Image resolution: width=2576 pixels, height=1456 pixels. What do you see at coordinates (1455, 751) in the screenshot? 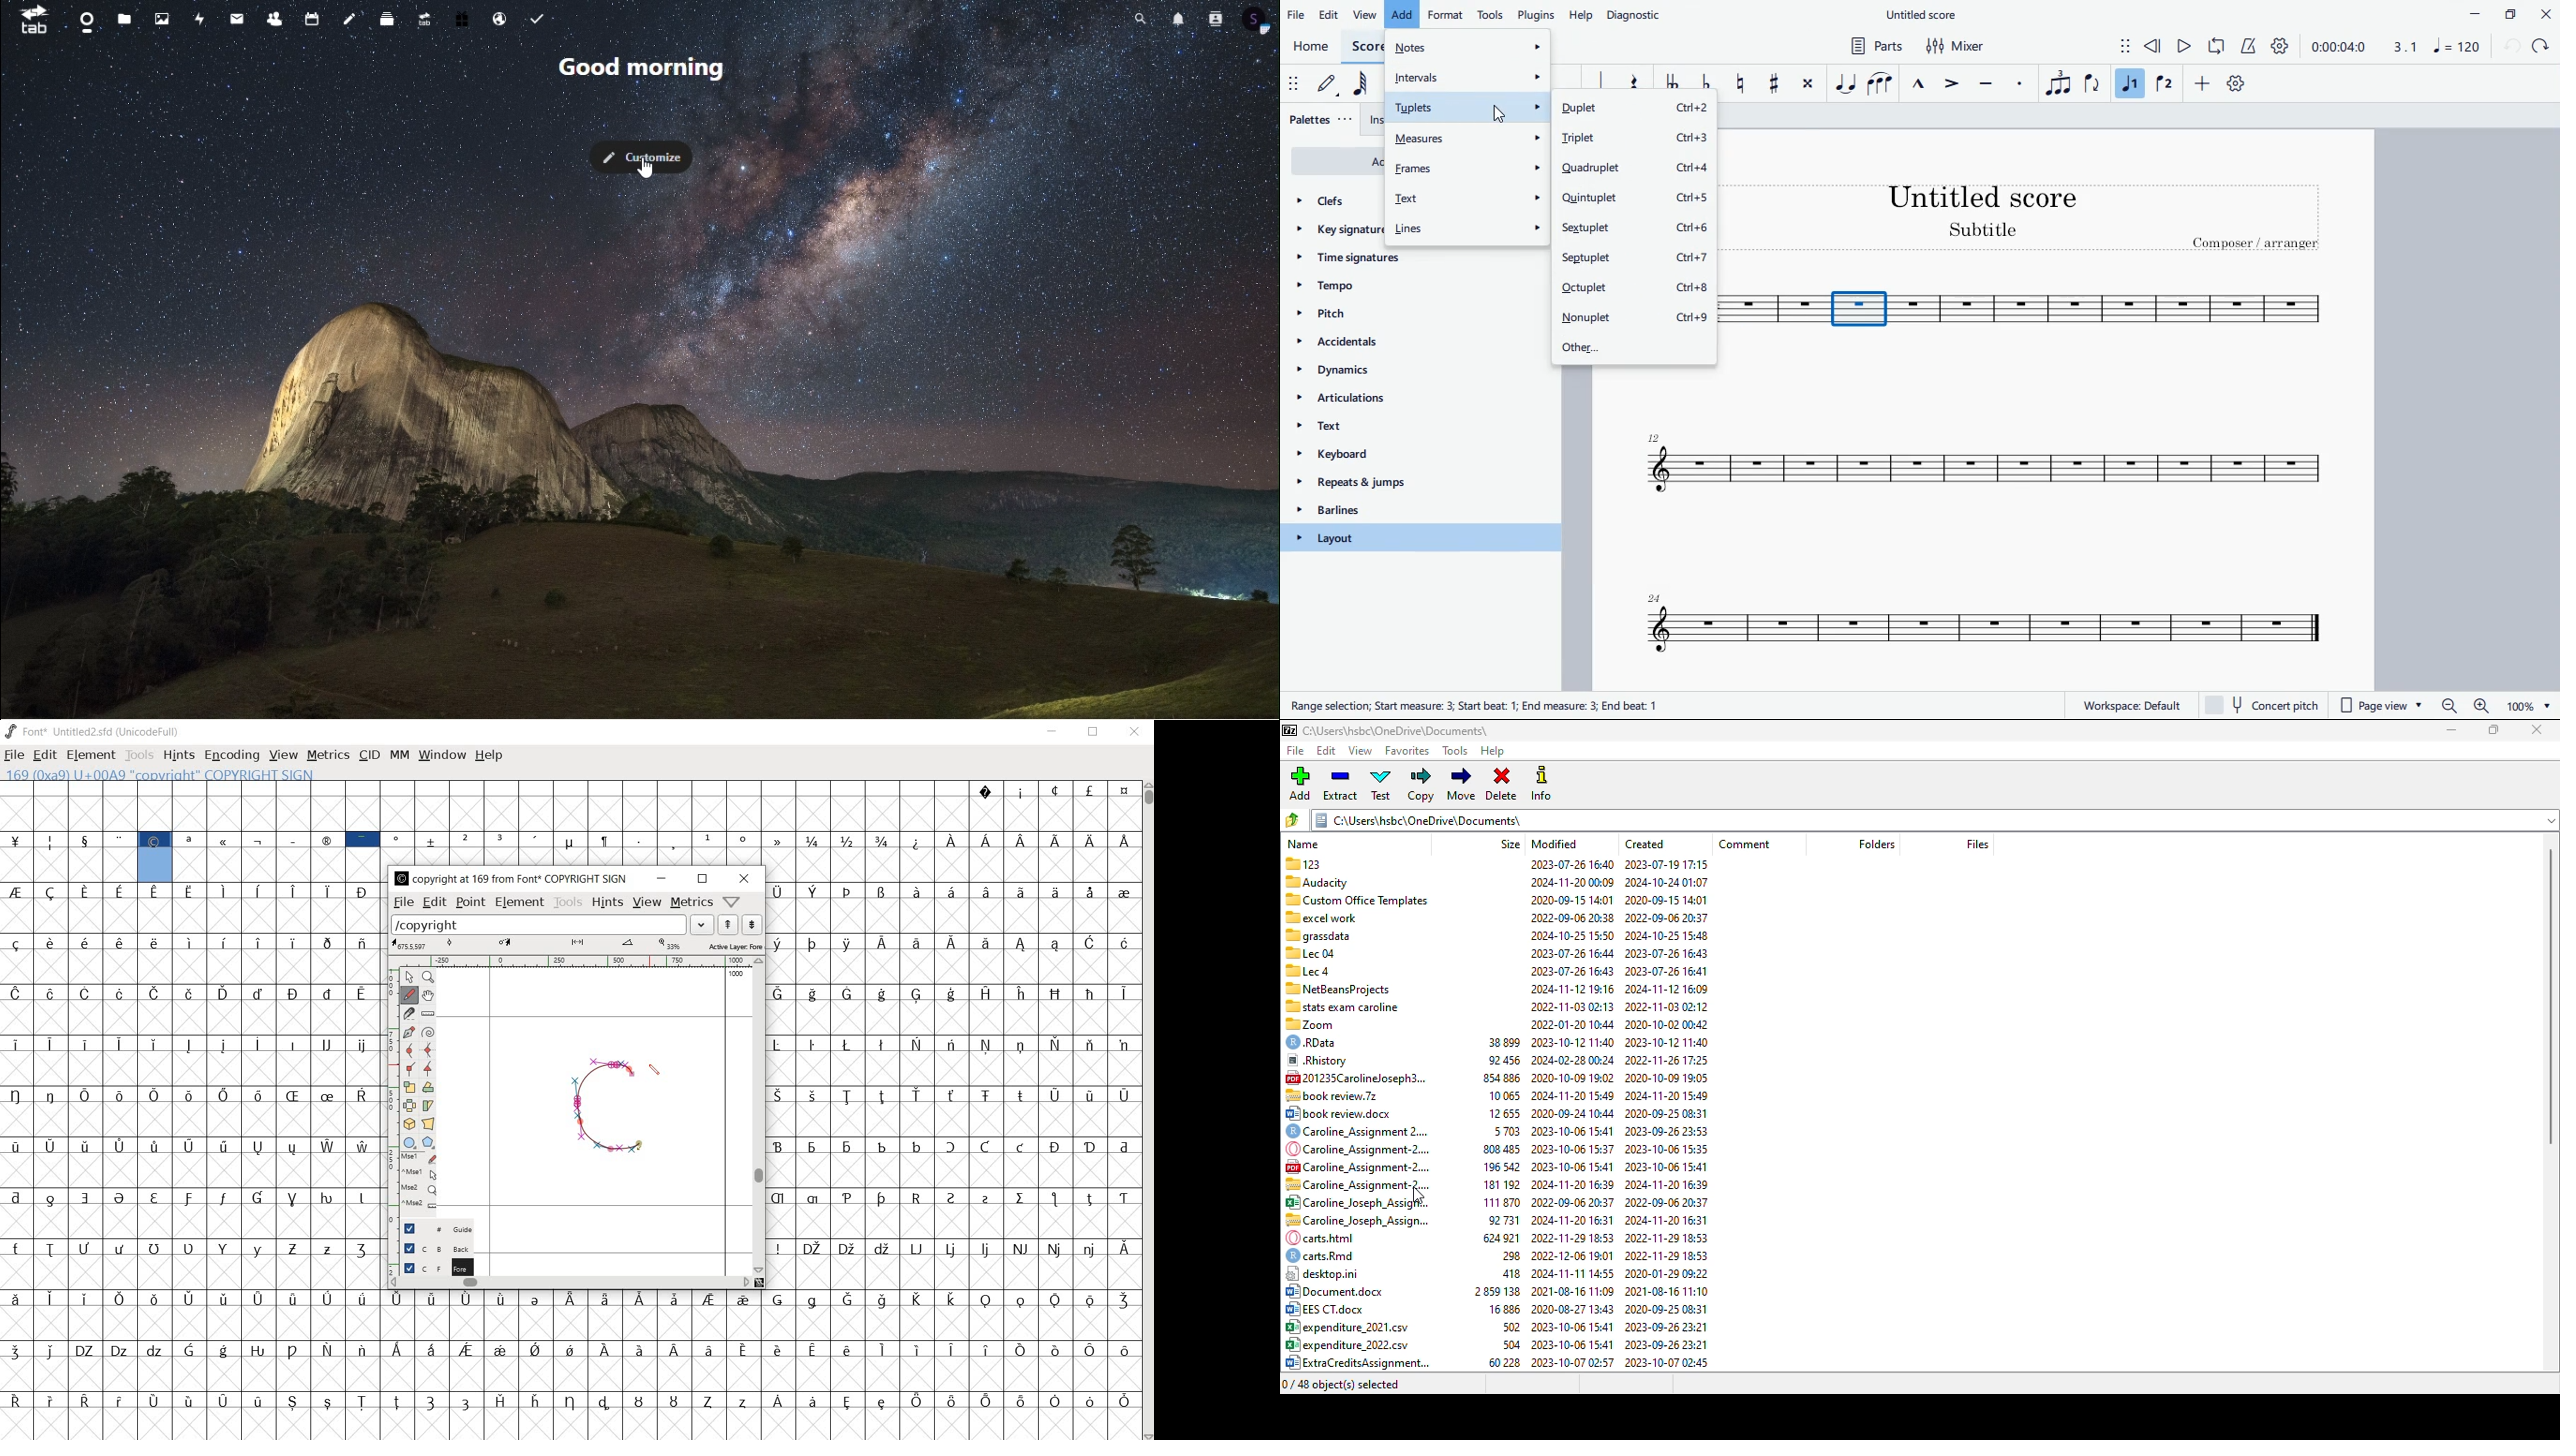
I see `tools` at bounding box center [1455, 751].